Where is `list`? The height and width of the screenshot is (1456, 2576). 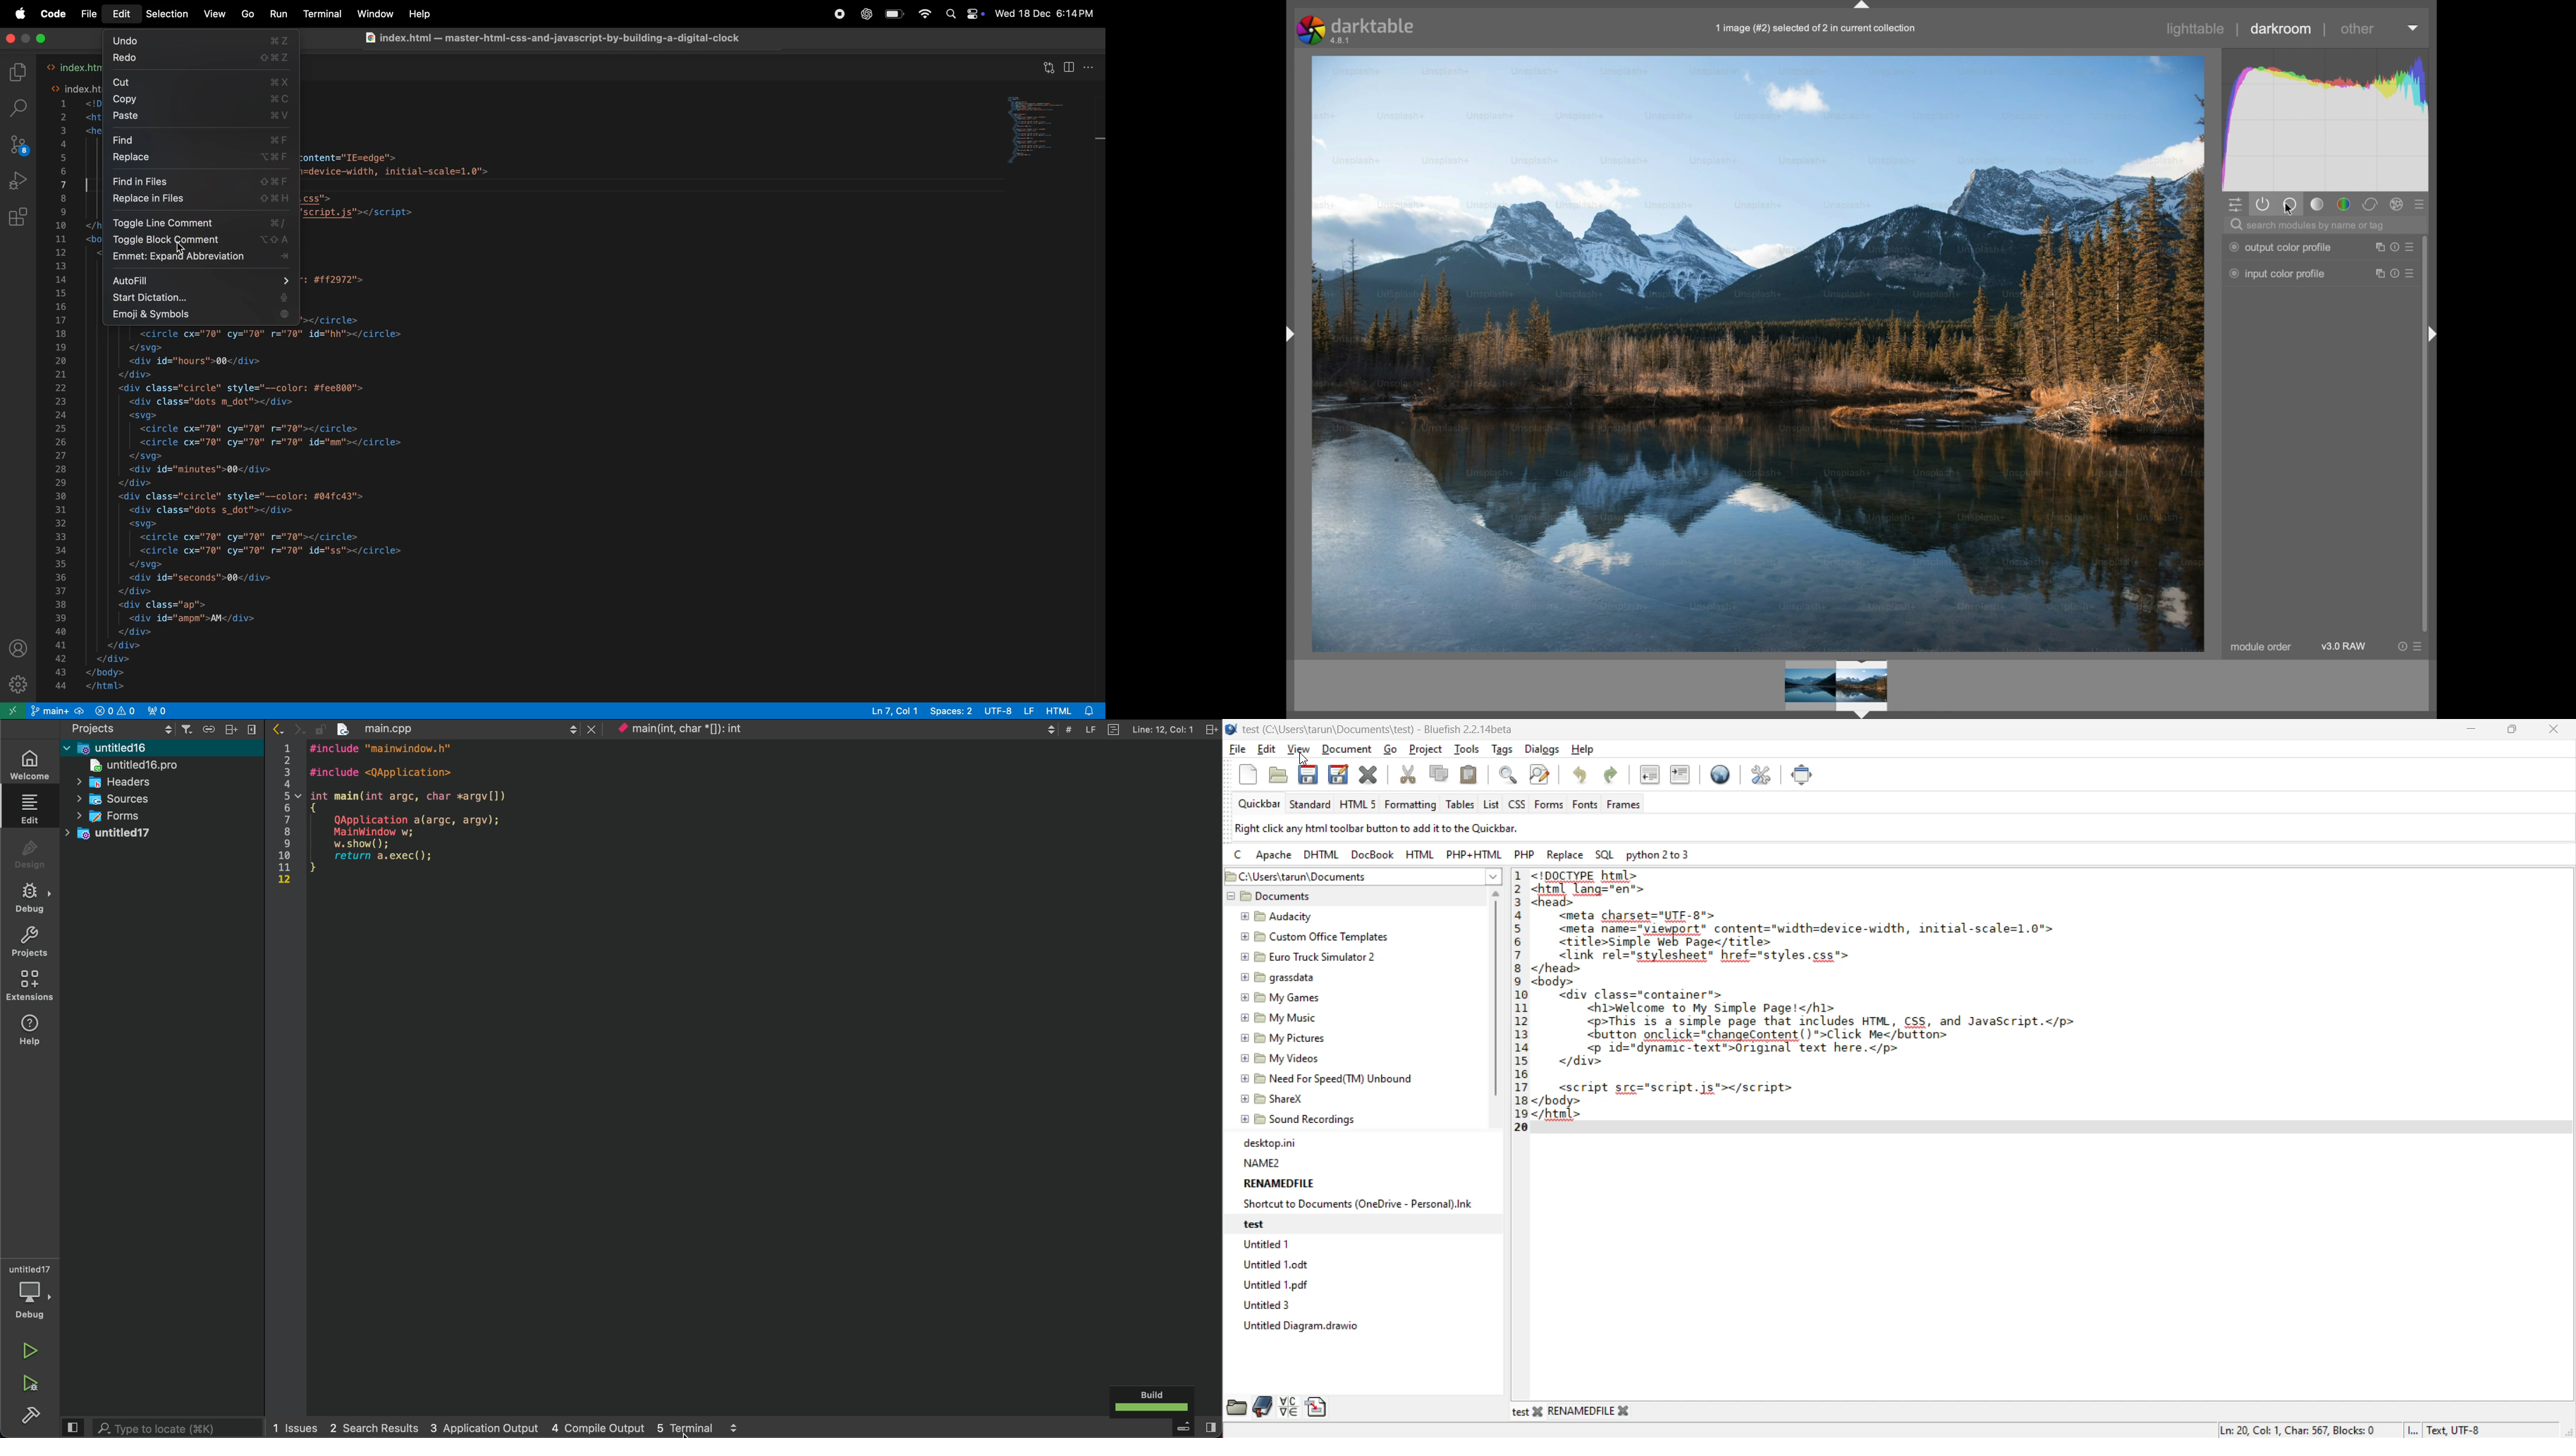
list is located at coordinates (1492, 805).